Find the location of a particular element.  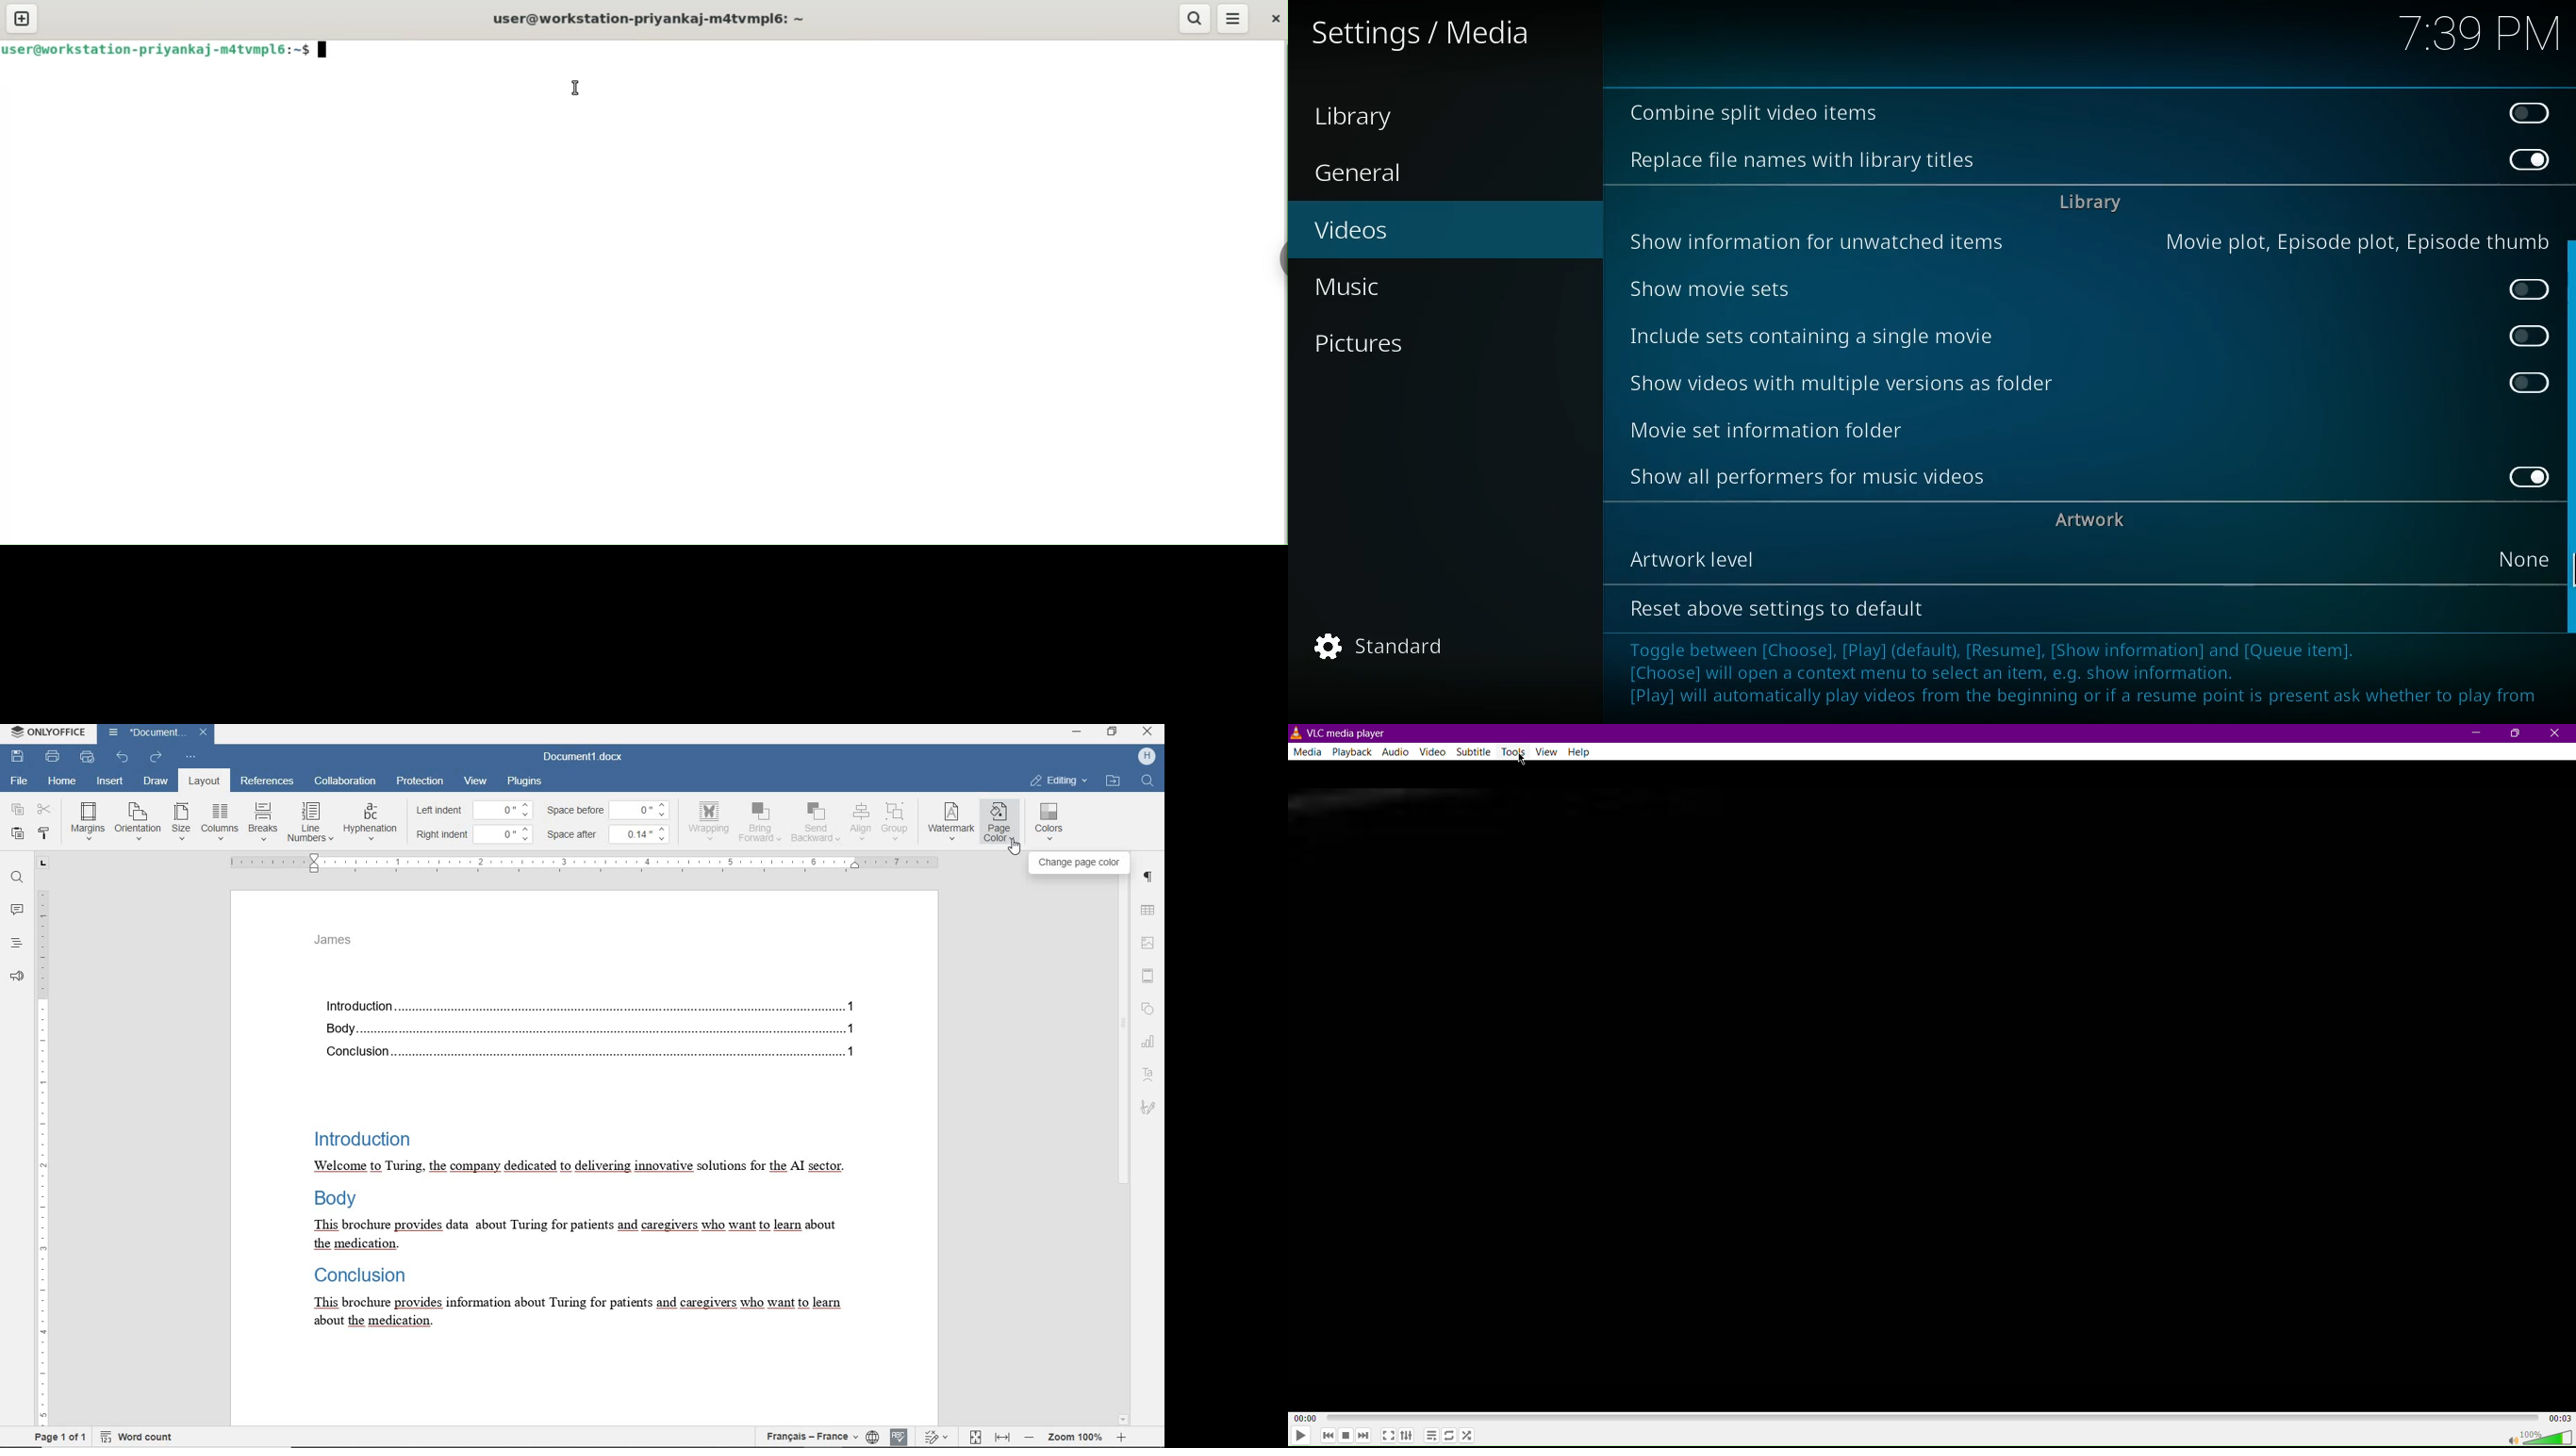

file is located at coordinates (20, 782).